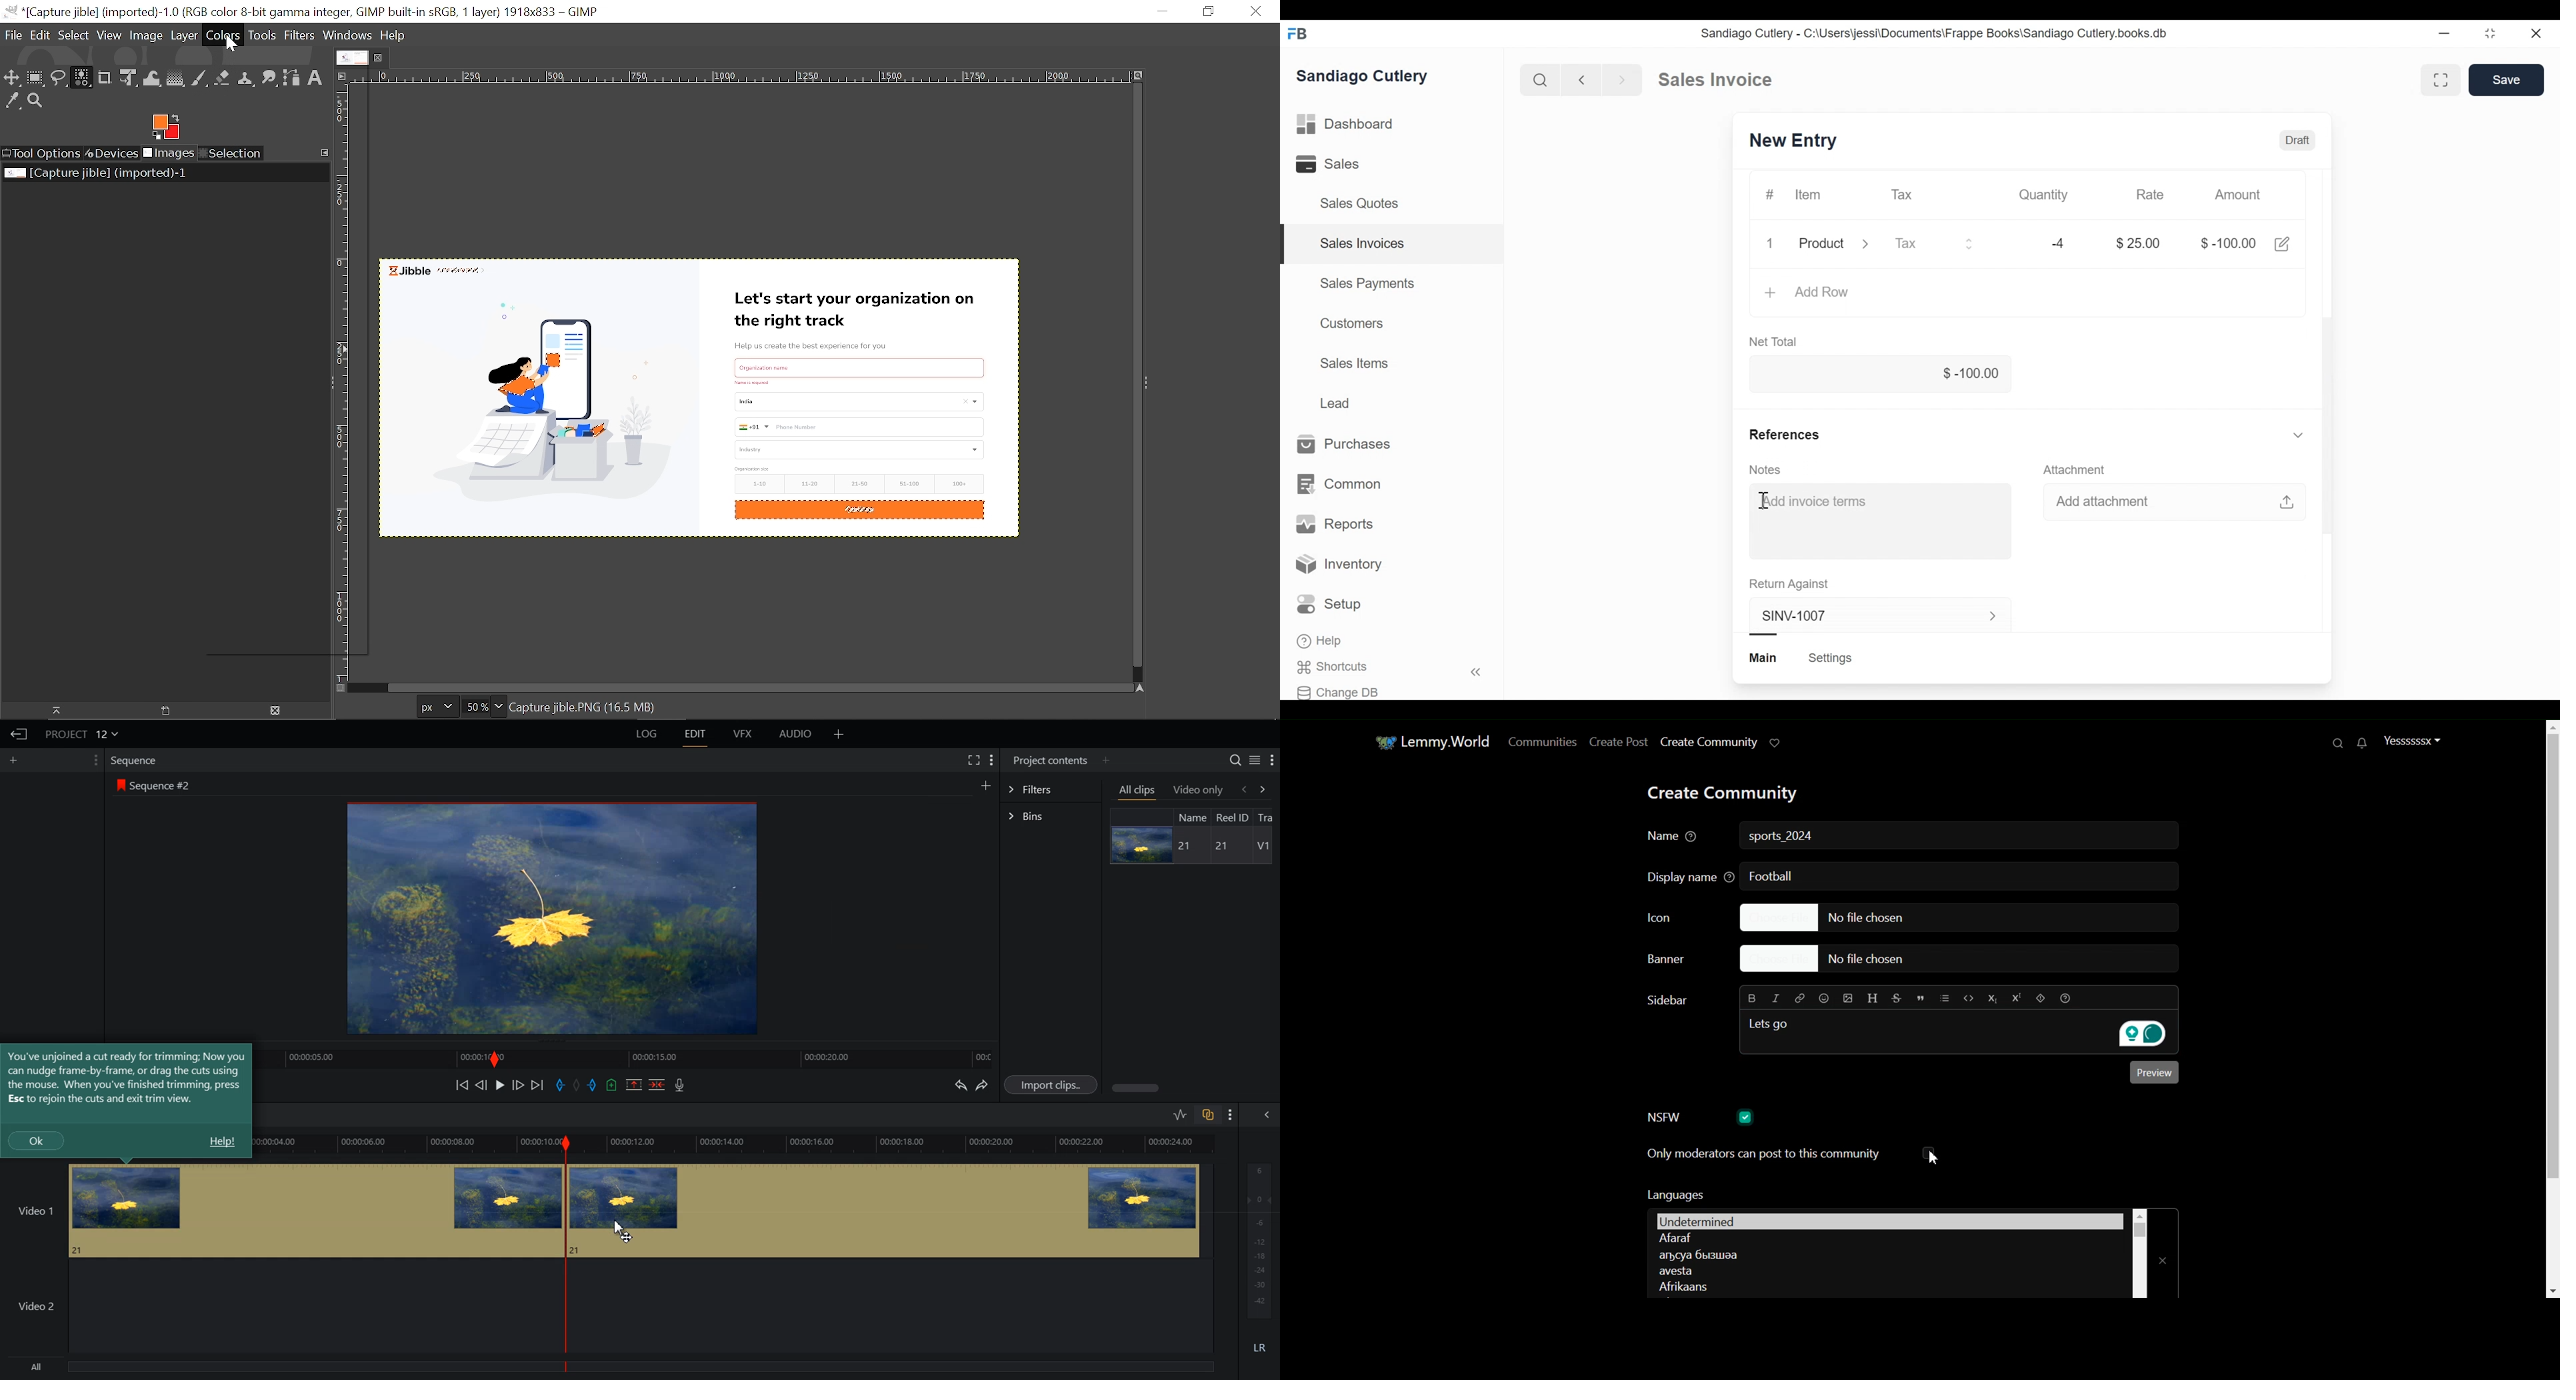 This screenshot has height=1400, width=2576. Describe the element at coordinates (985, 784) in the screenshot. I see `Add Panel` at that location.